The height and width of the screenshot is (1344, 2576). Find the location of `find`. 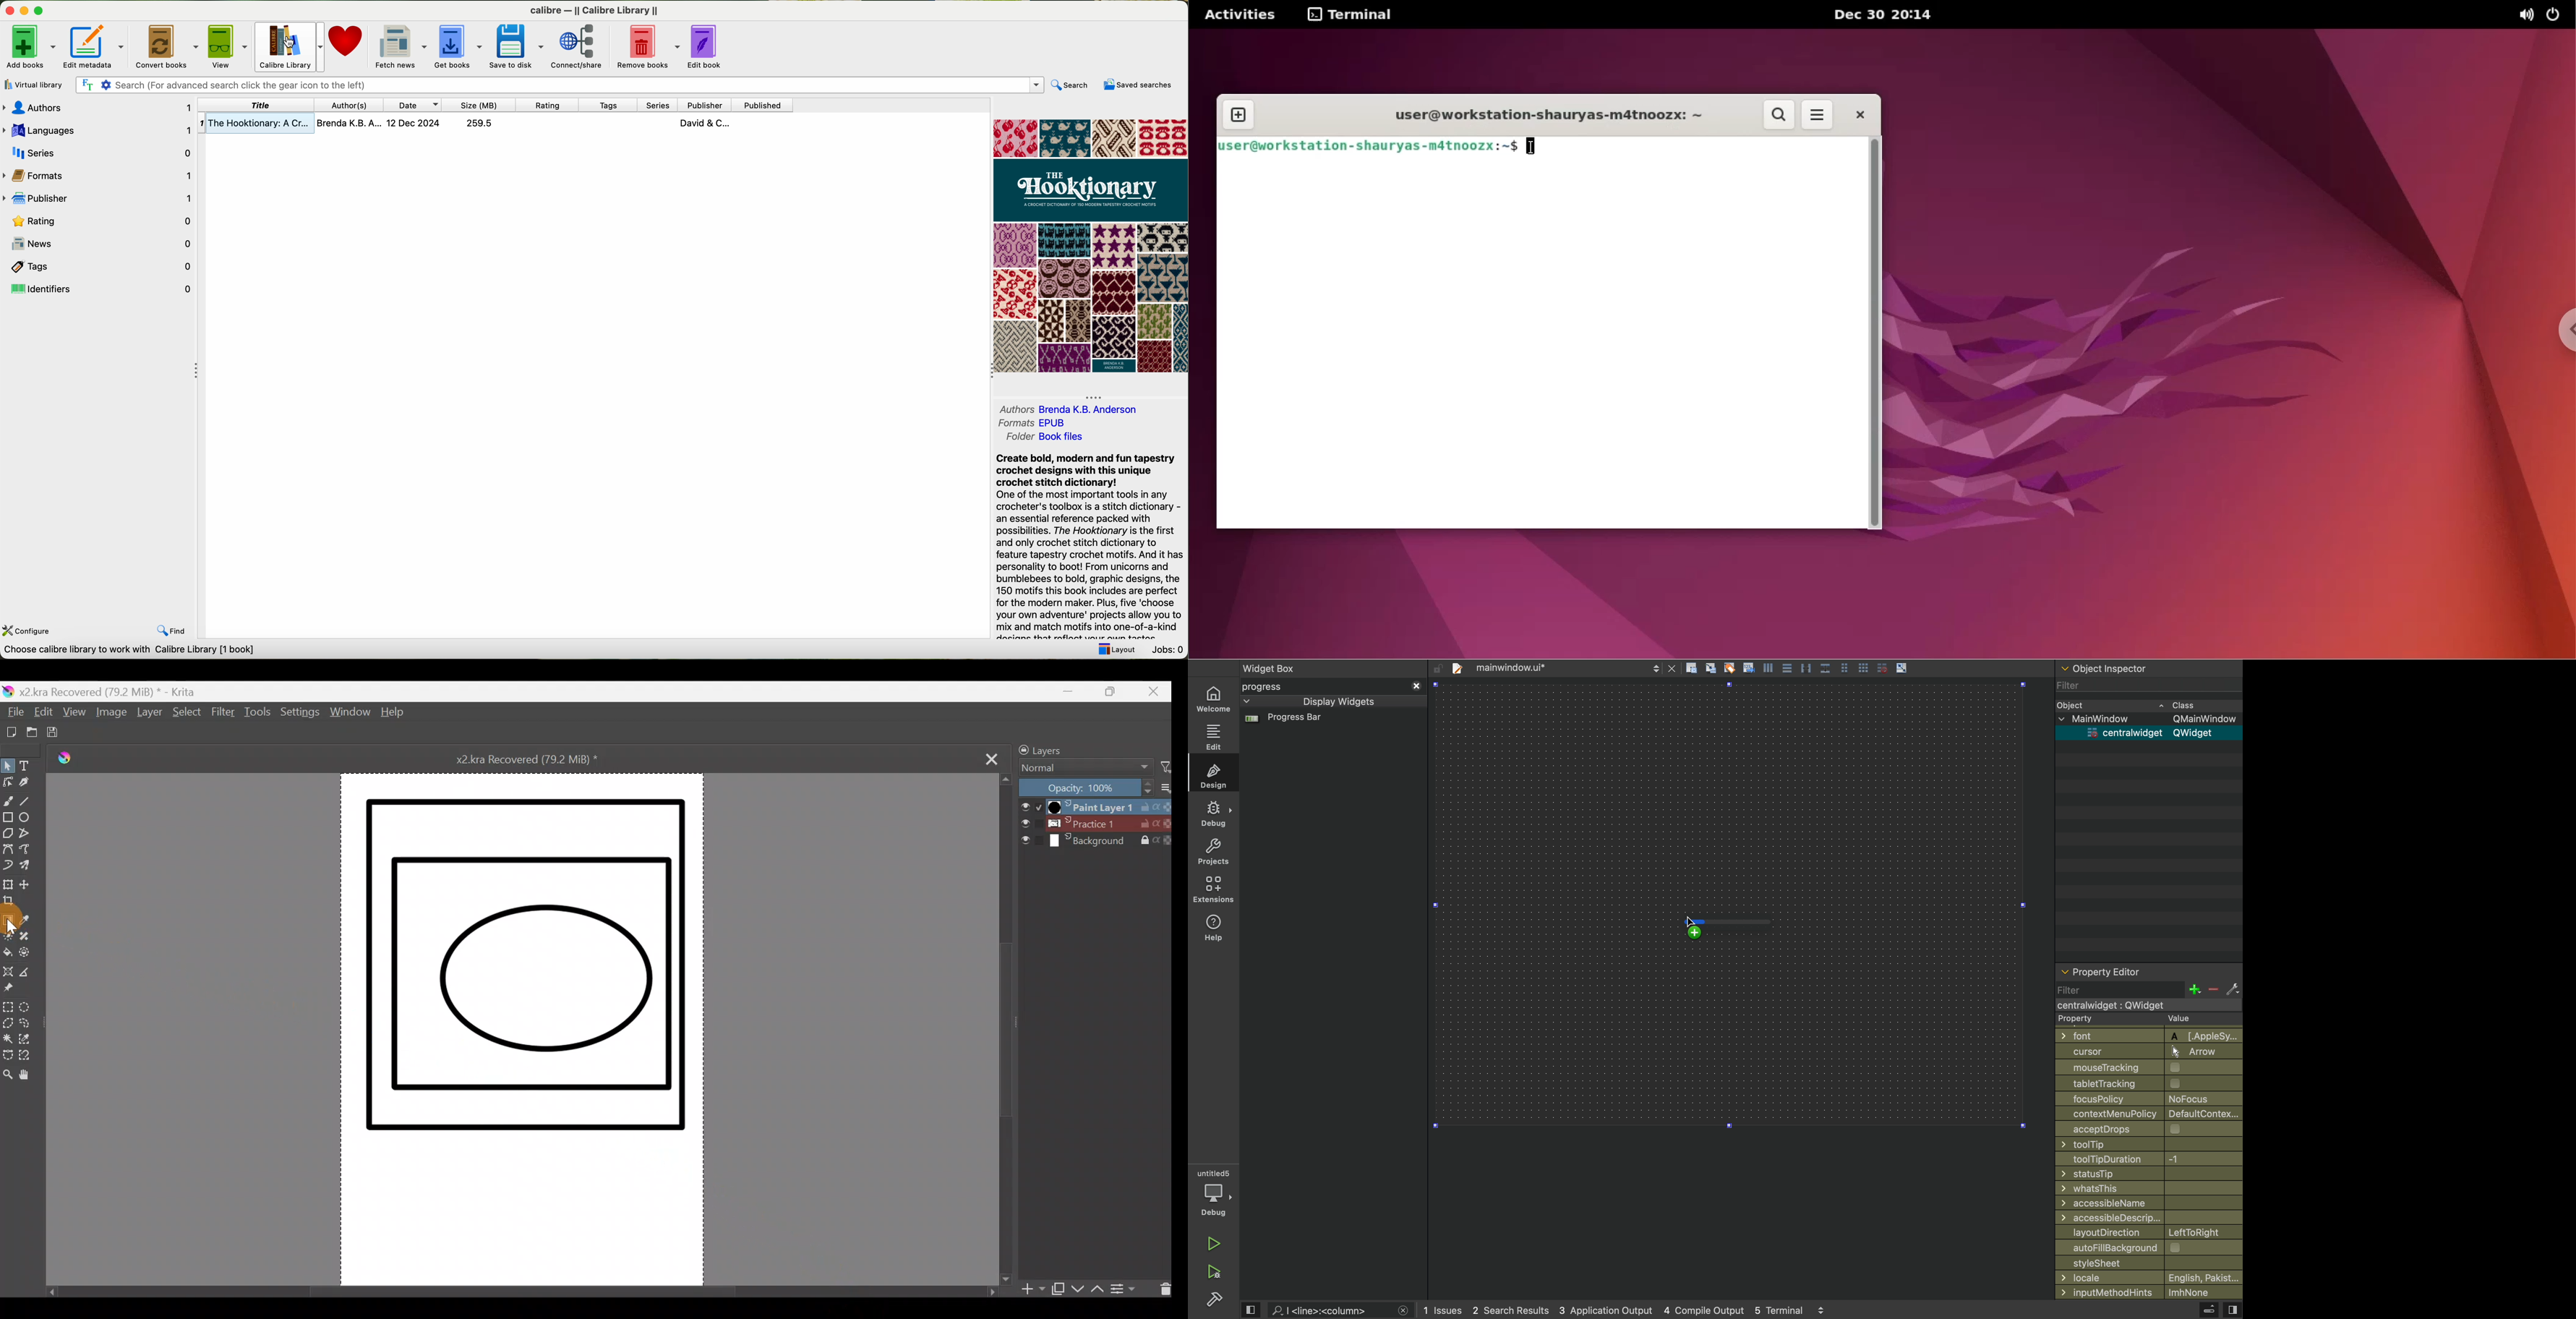

find is located at coordinates (171, 630).